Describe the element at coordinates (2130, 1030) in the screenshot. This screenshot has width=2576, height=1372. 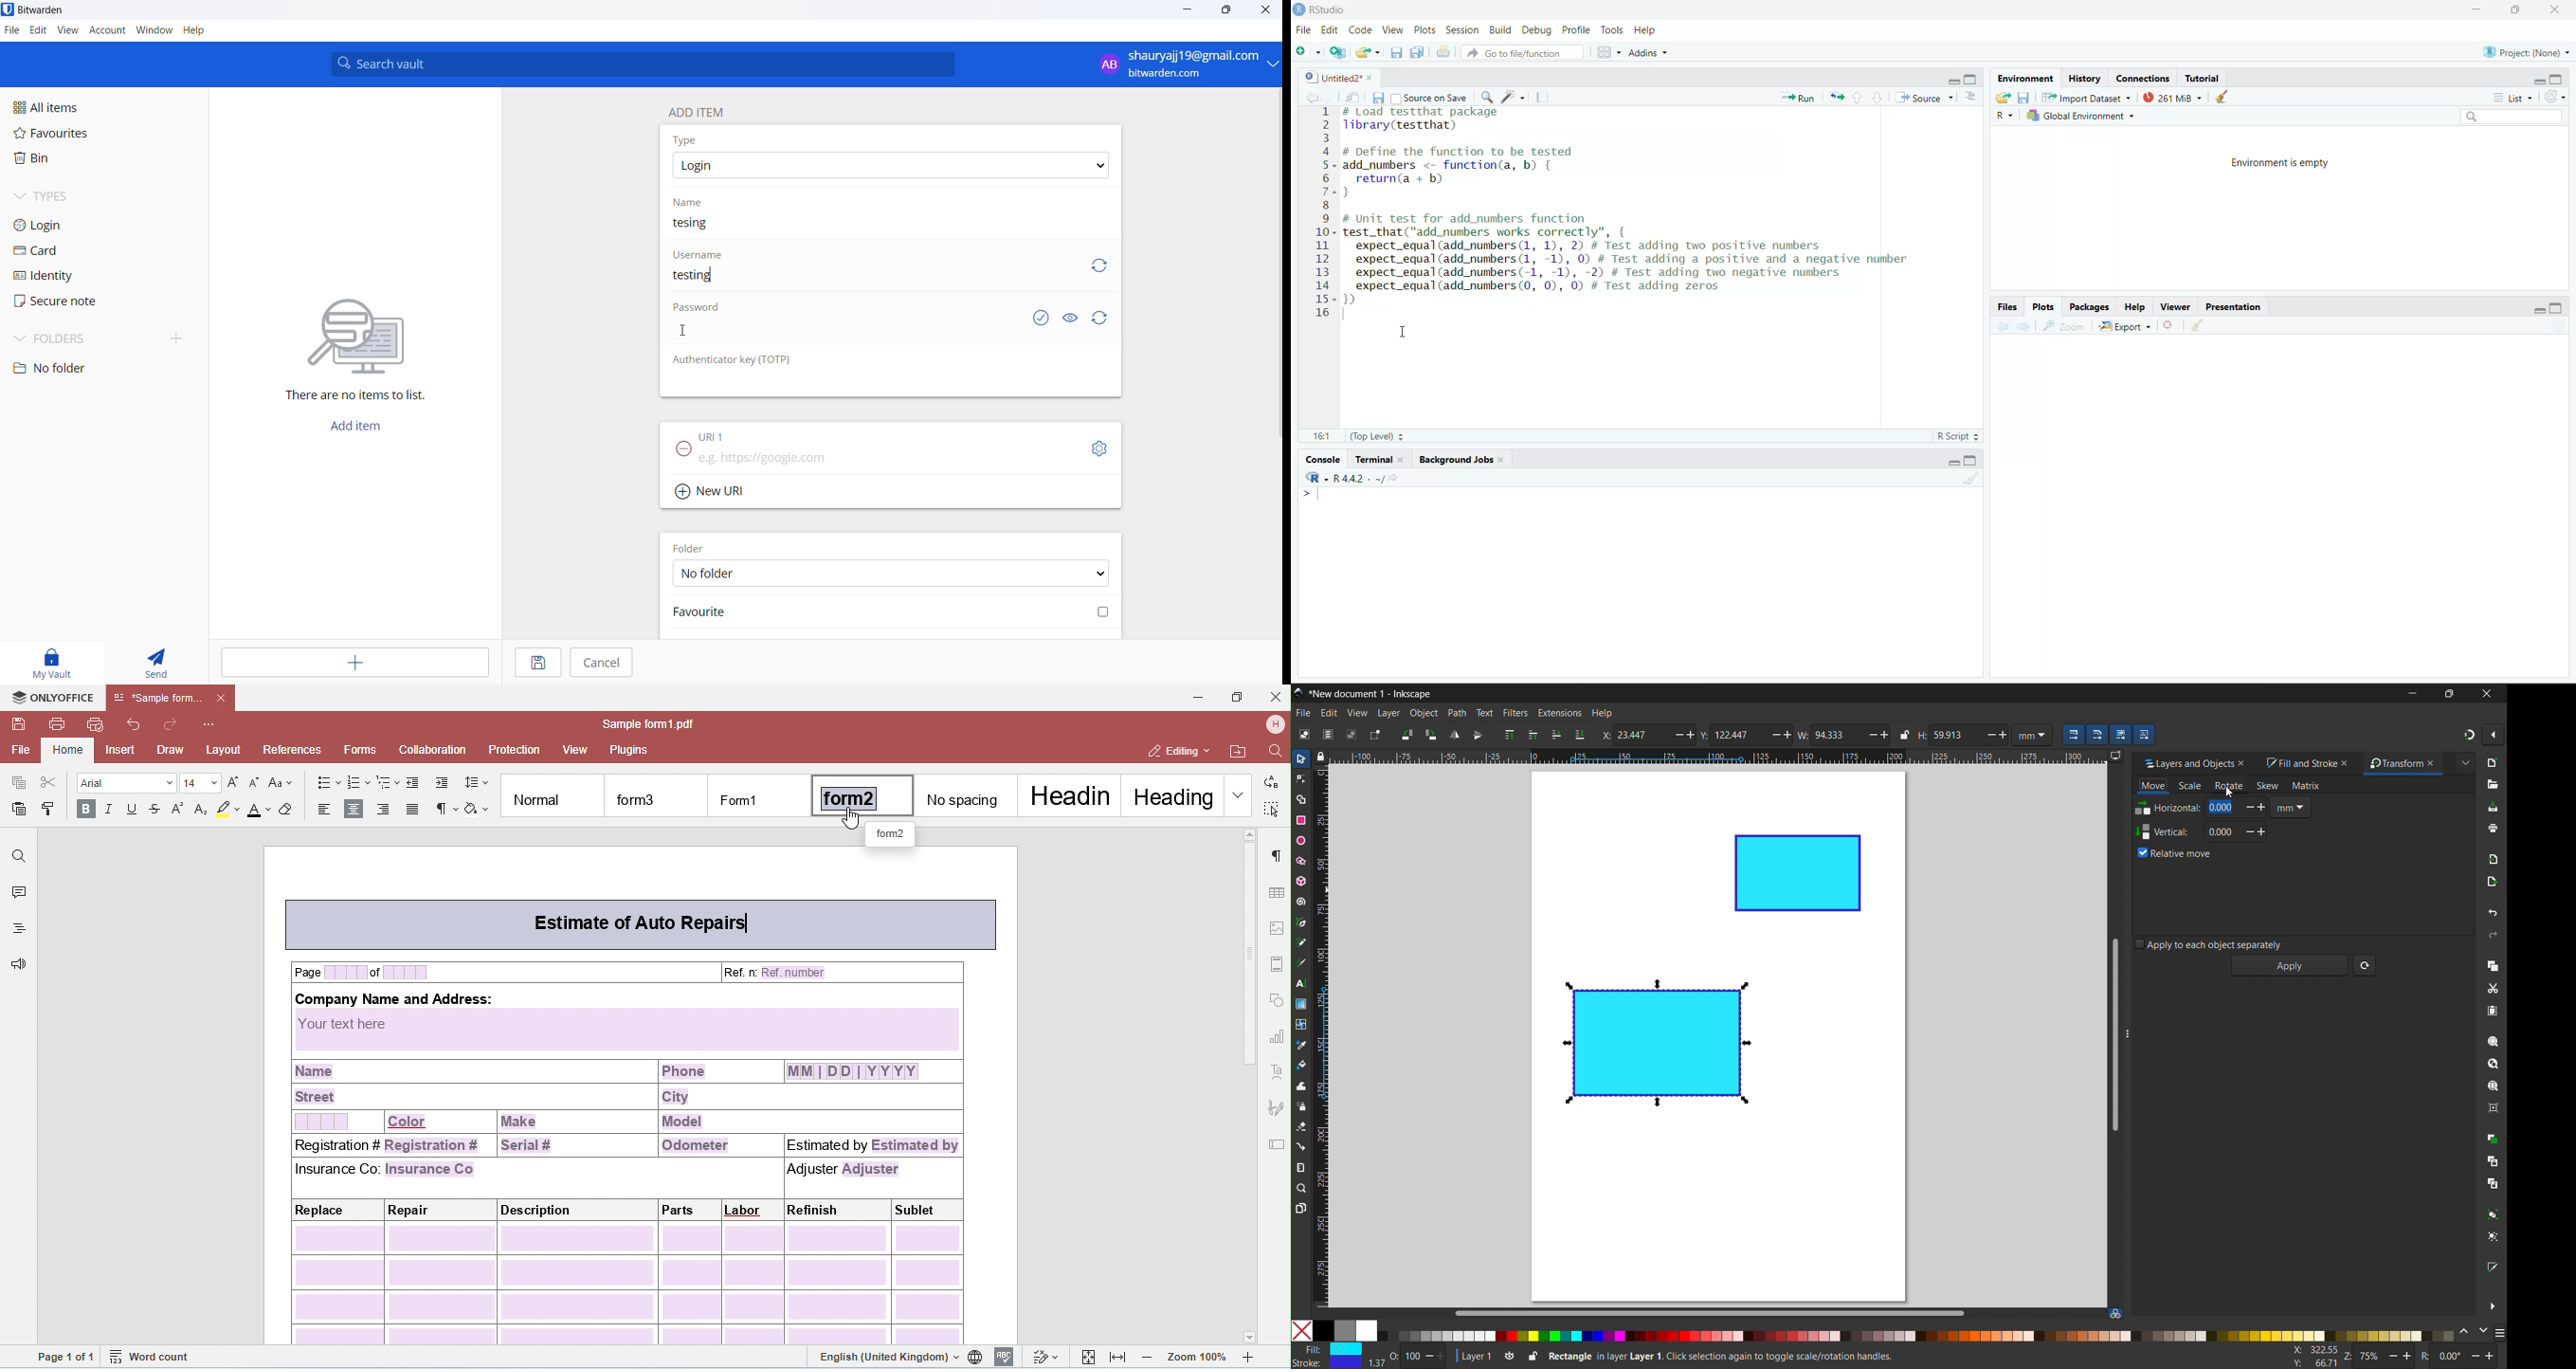
I see `resize` at that location.